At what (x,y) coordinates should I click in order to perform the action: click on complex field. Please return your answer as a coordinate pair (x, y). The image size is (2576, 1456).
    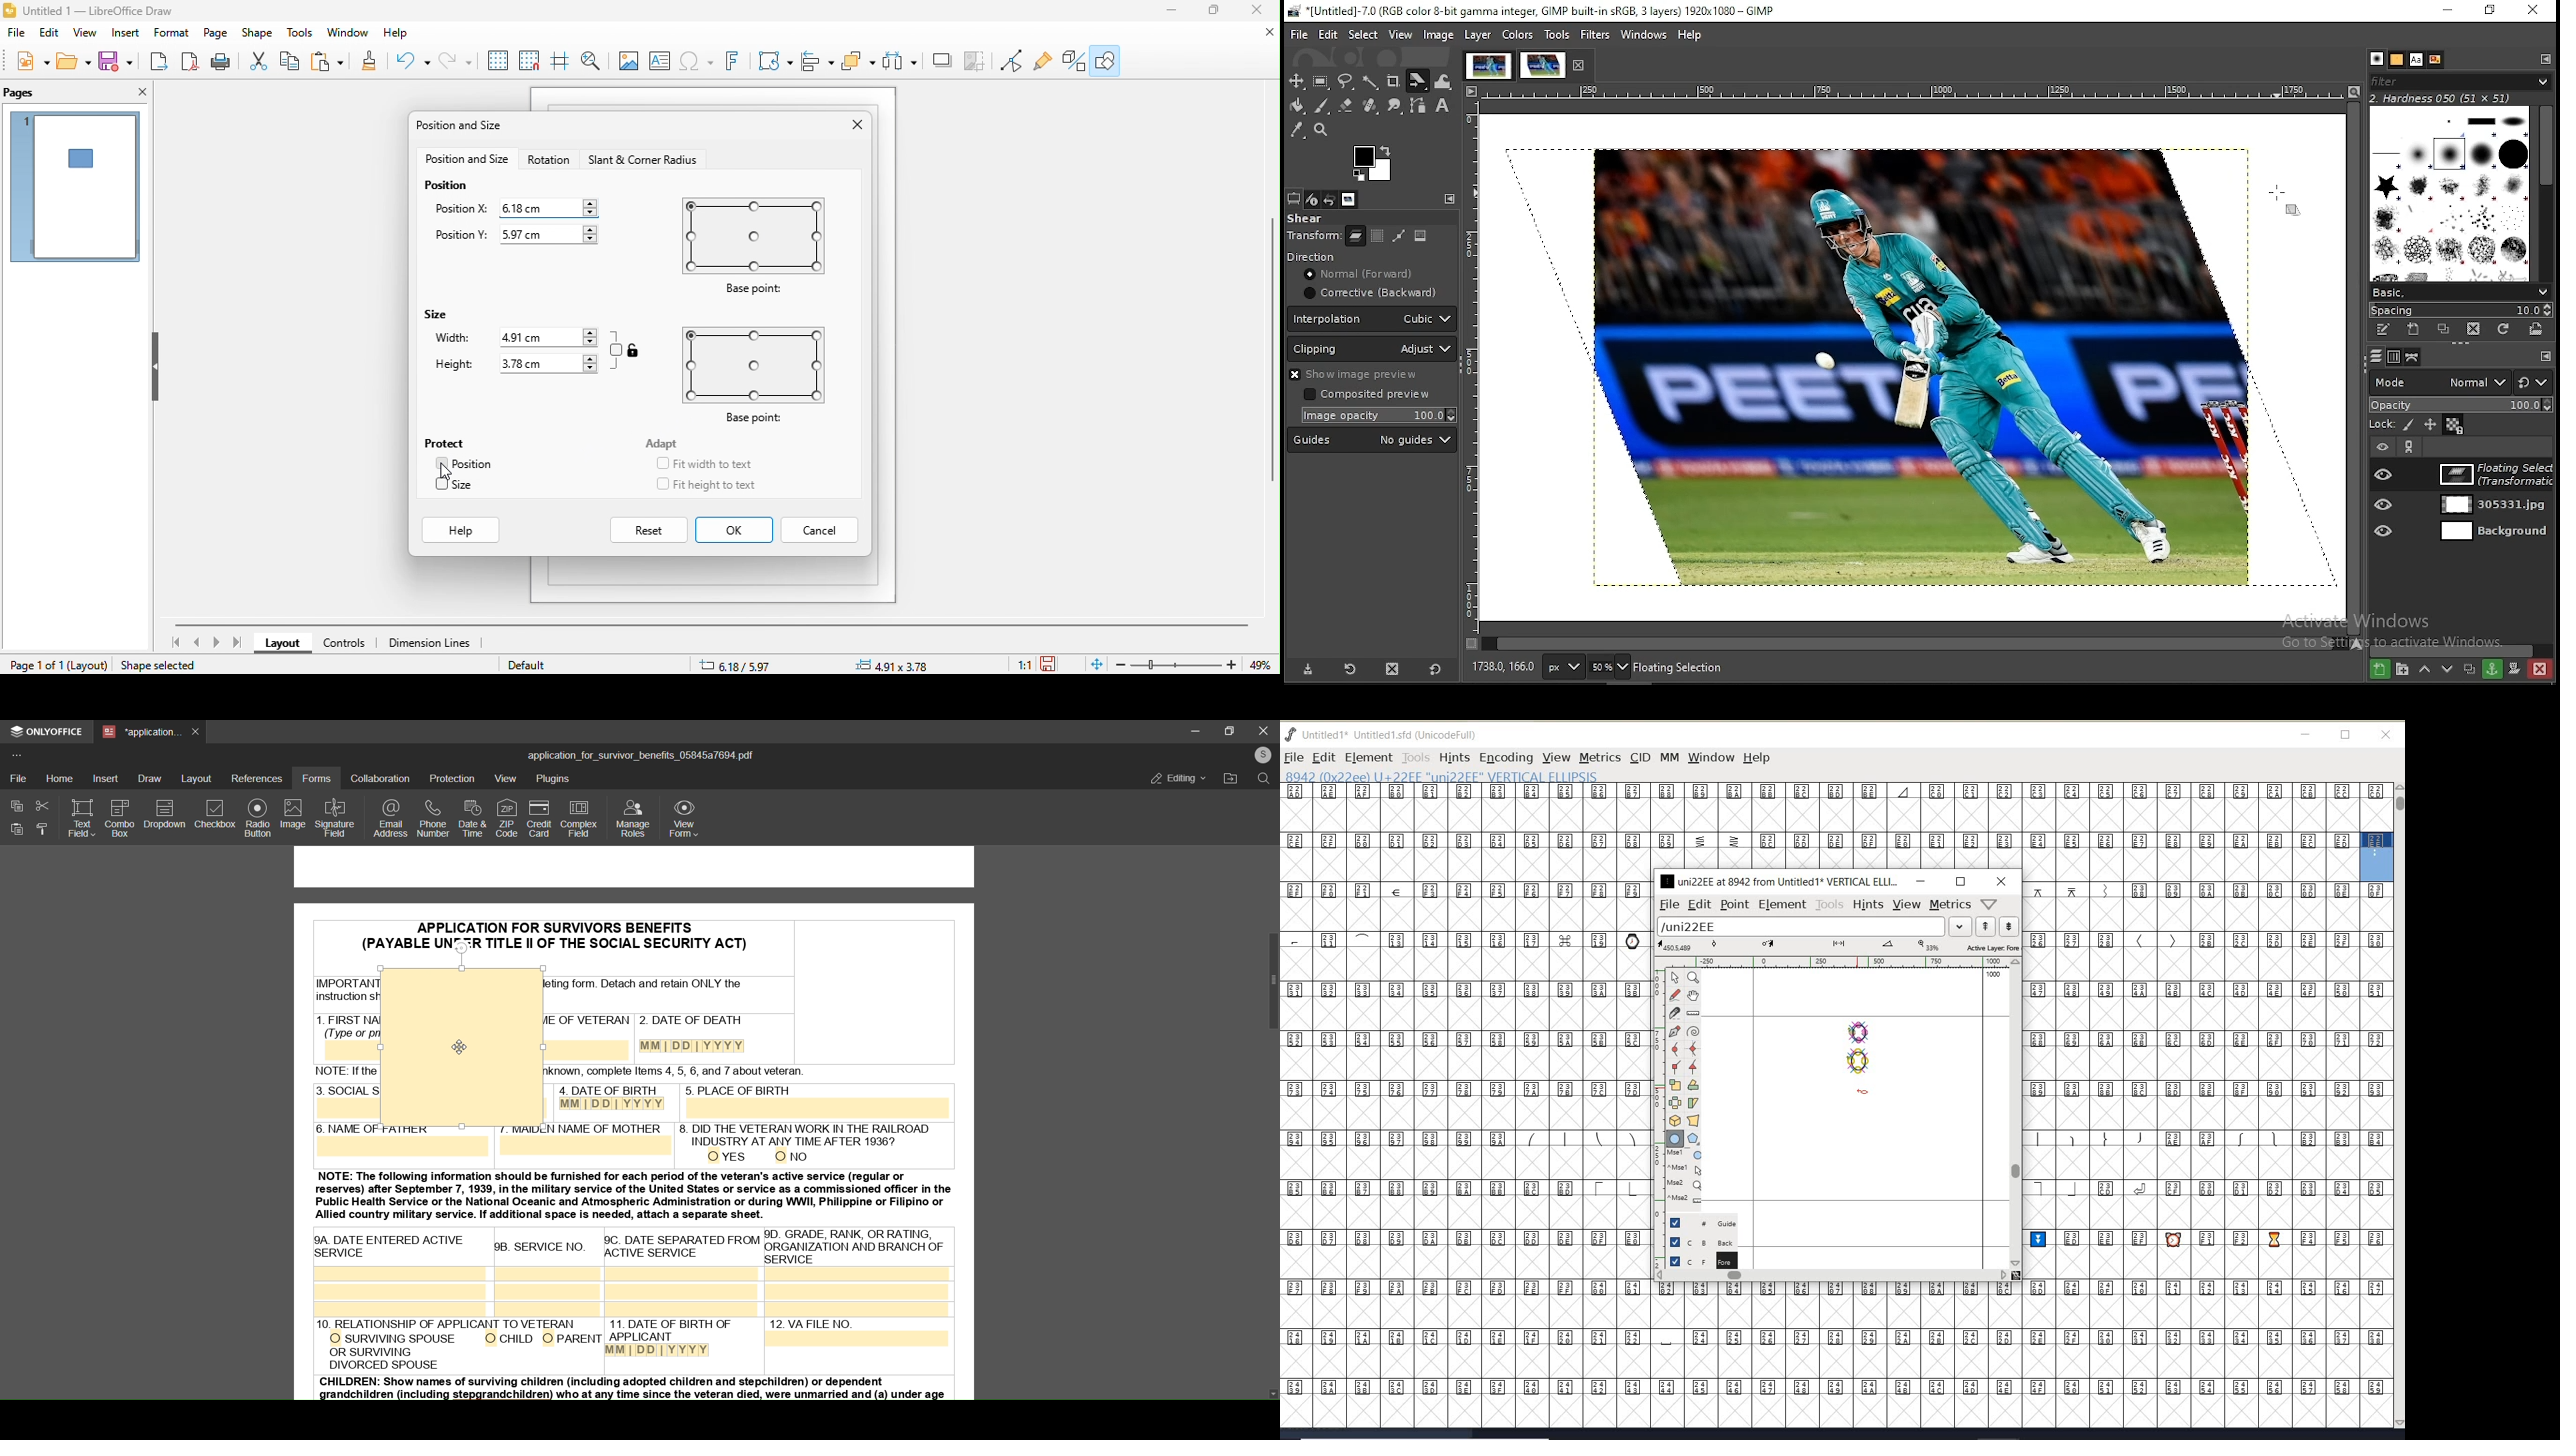
    Looking at the image, I should click on (577, 820).